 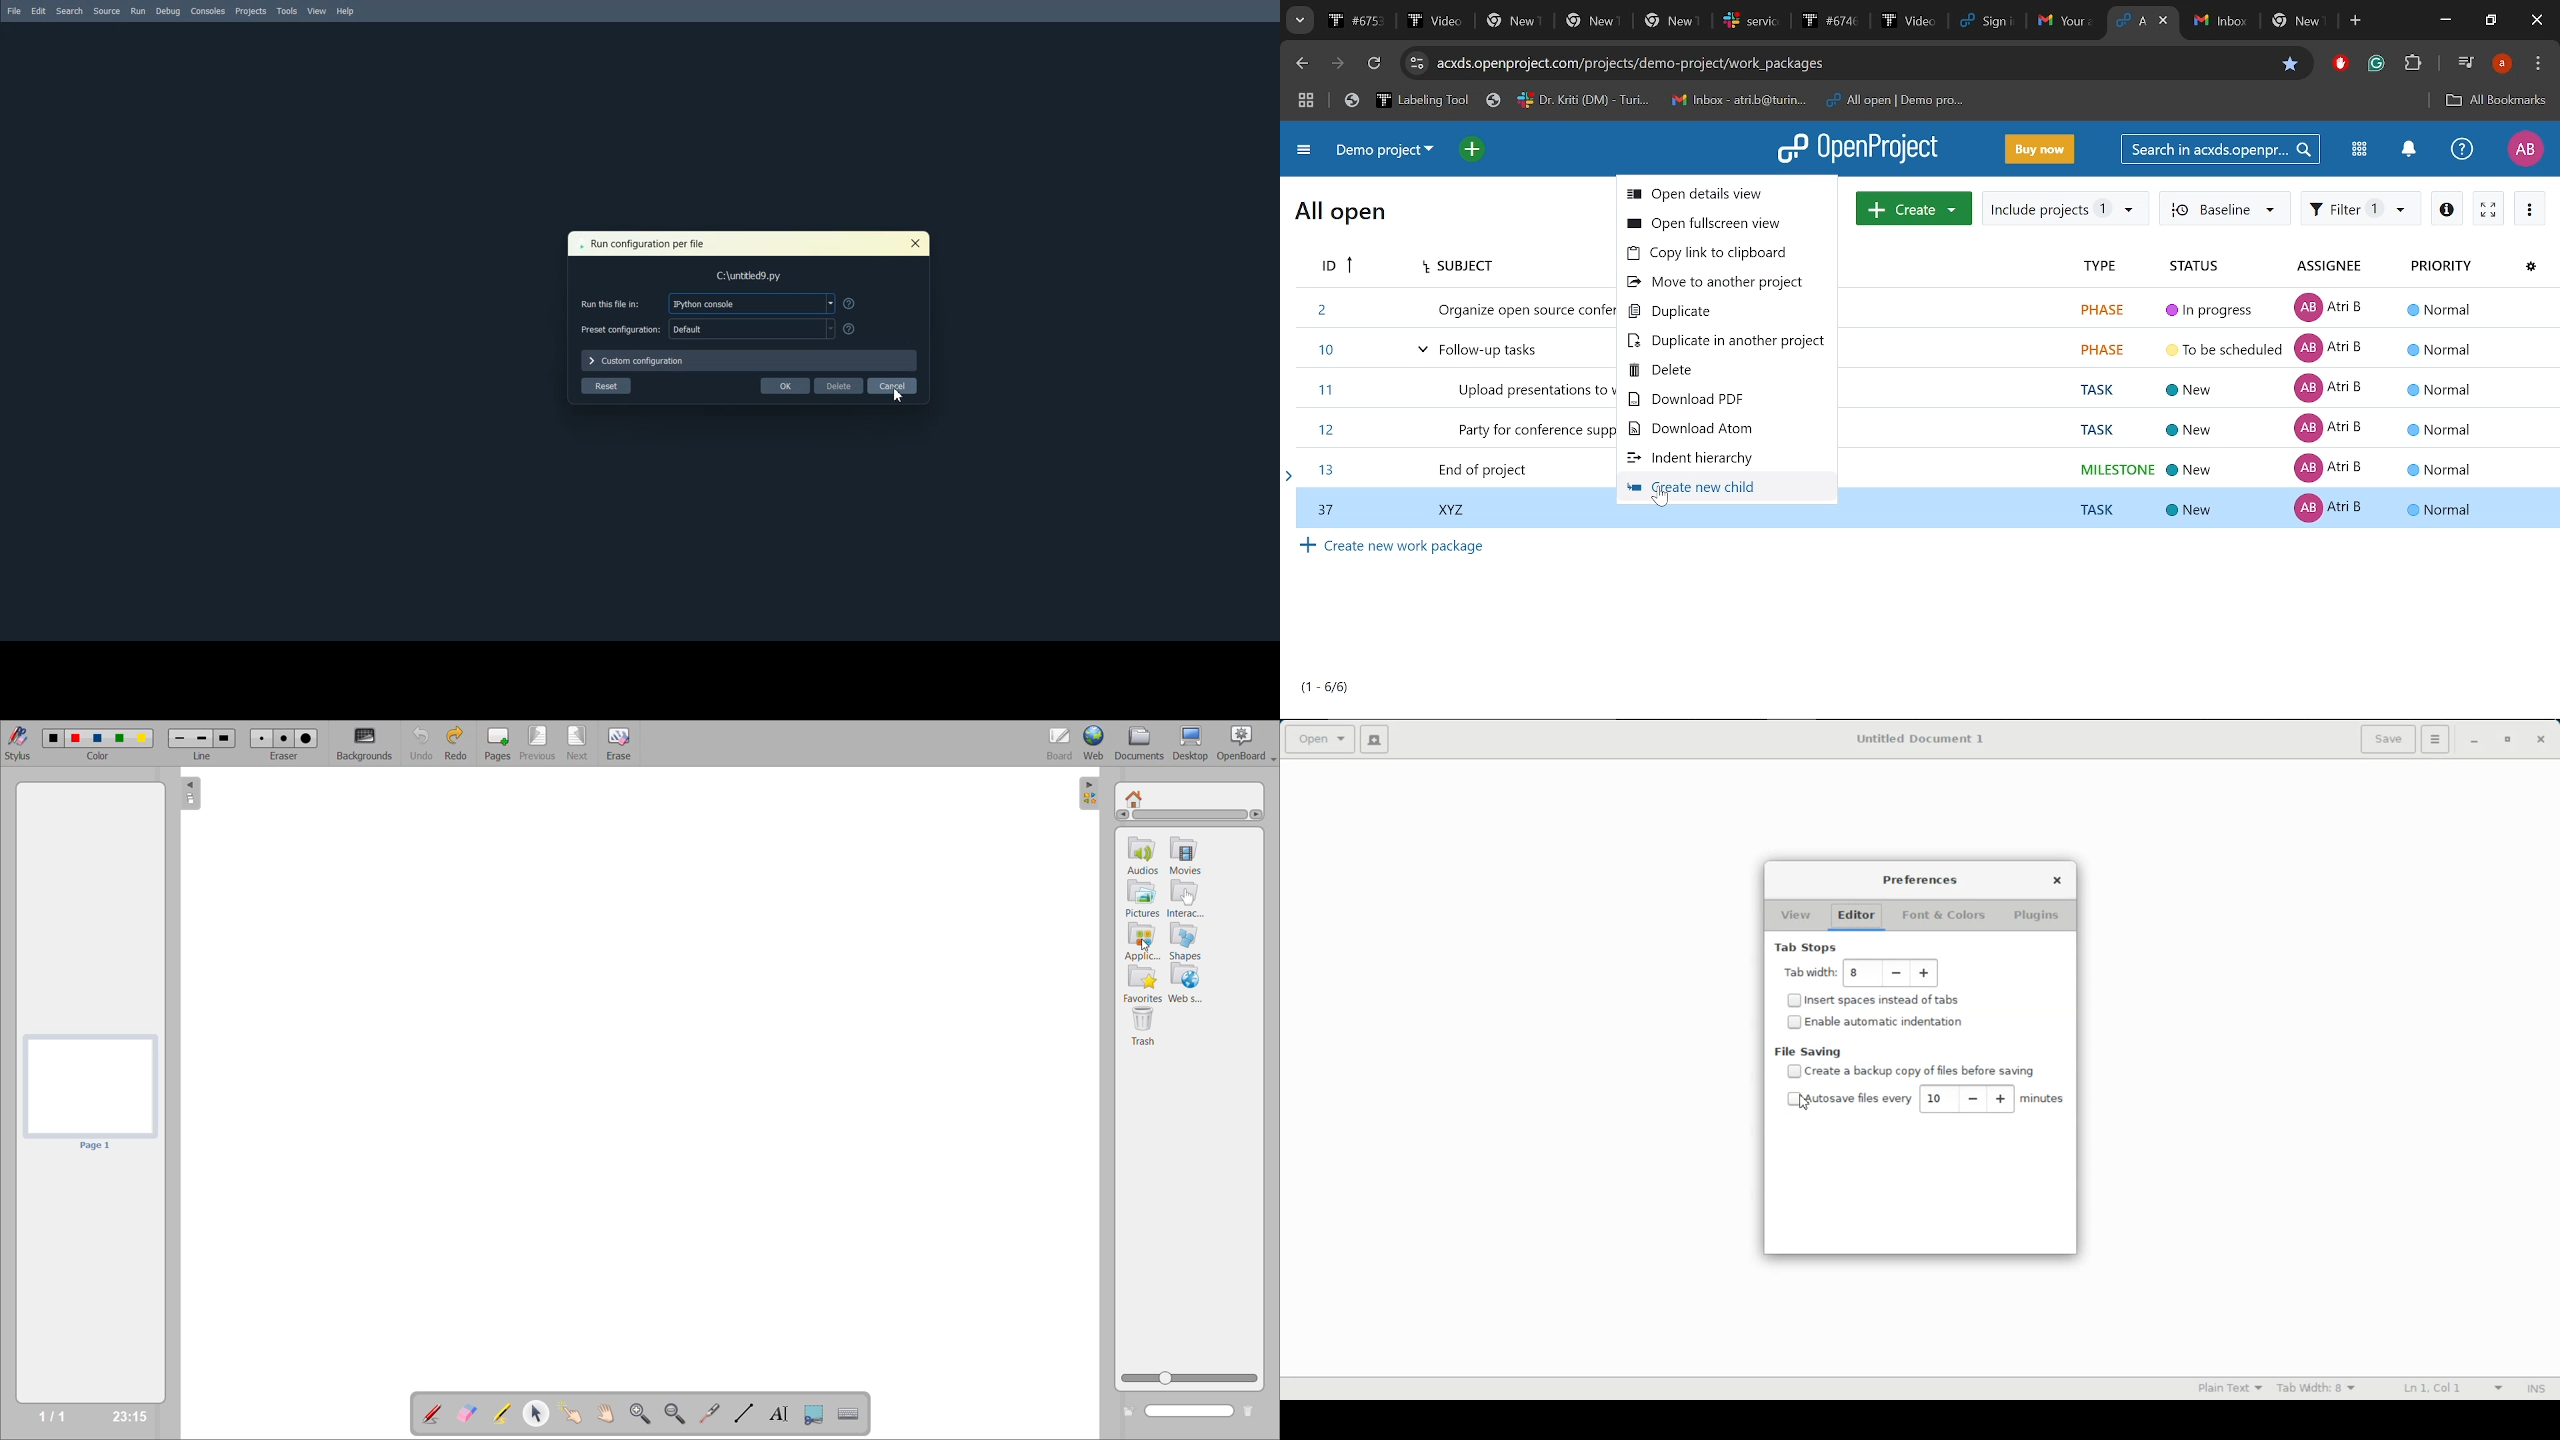 I want to click on Projects, so click(x=251, y=11).